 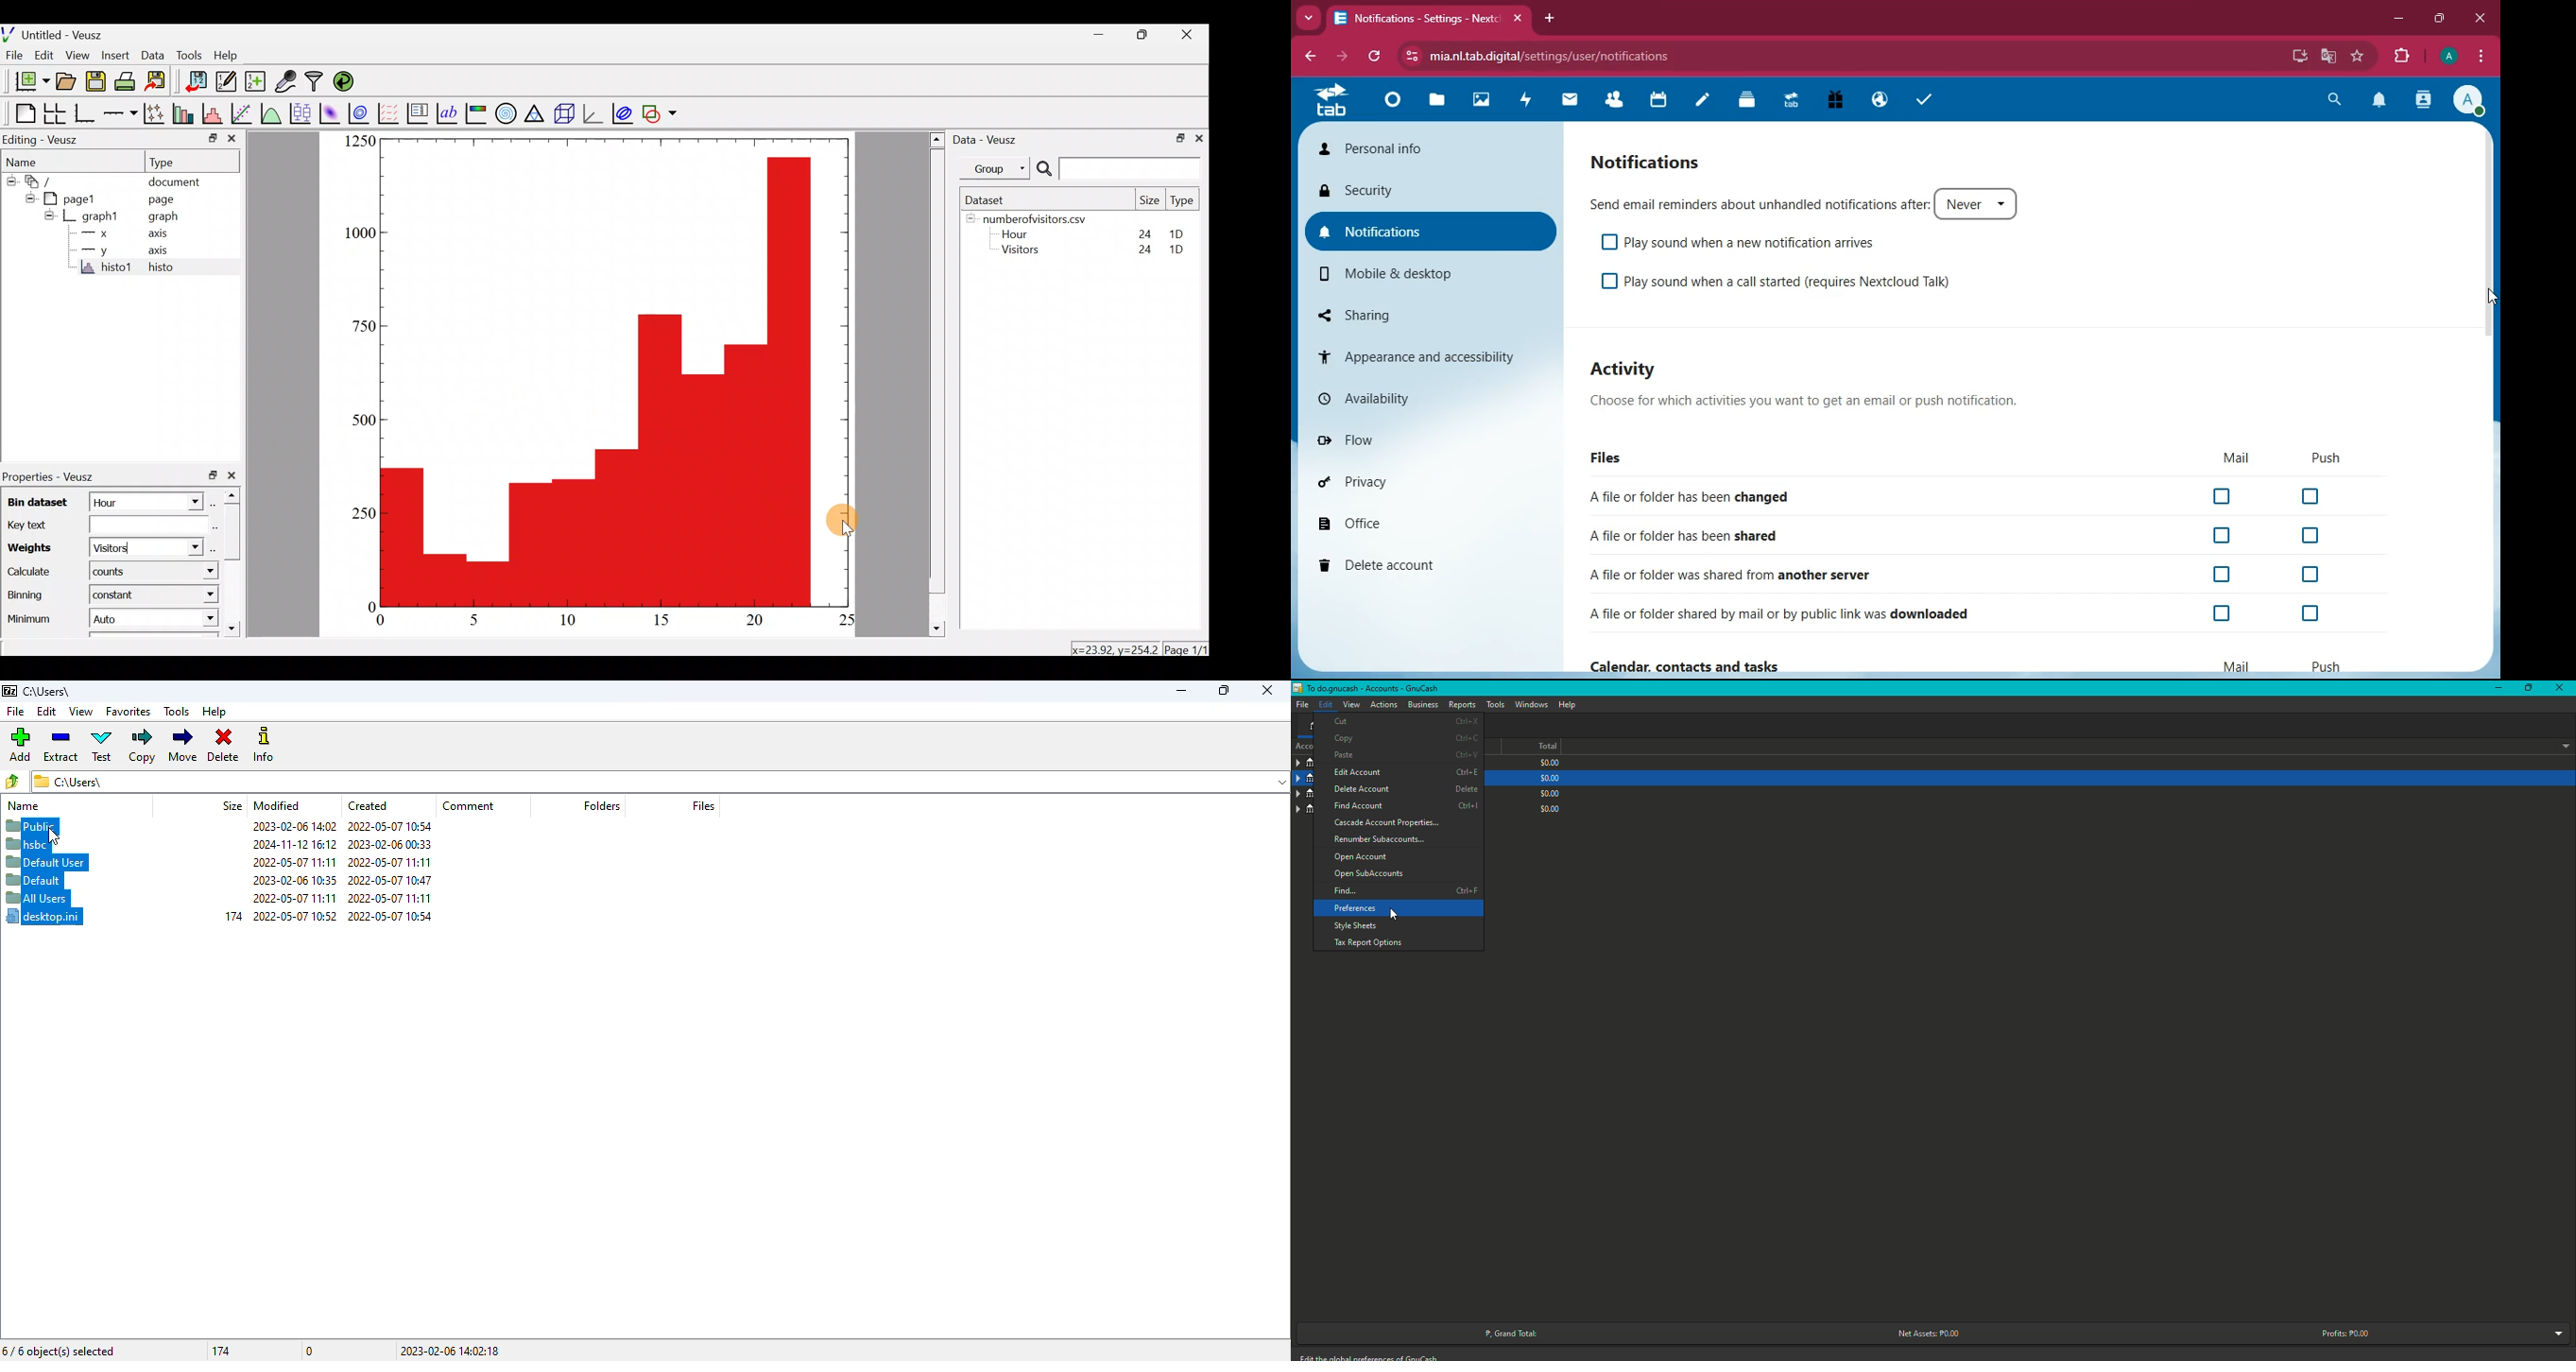 What do you see at coordinates (30, 573) in the screenshot?
I see `Calculate` at bounding box center [30, 573].